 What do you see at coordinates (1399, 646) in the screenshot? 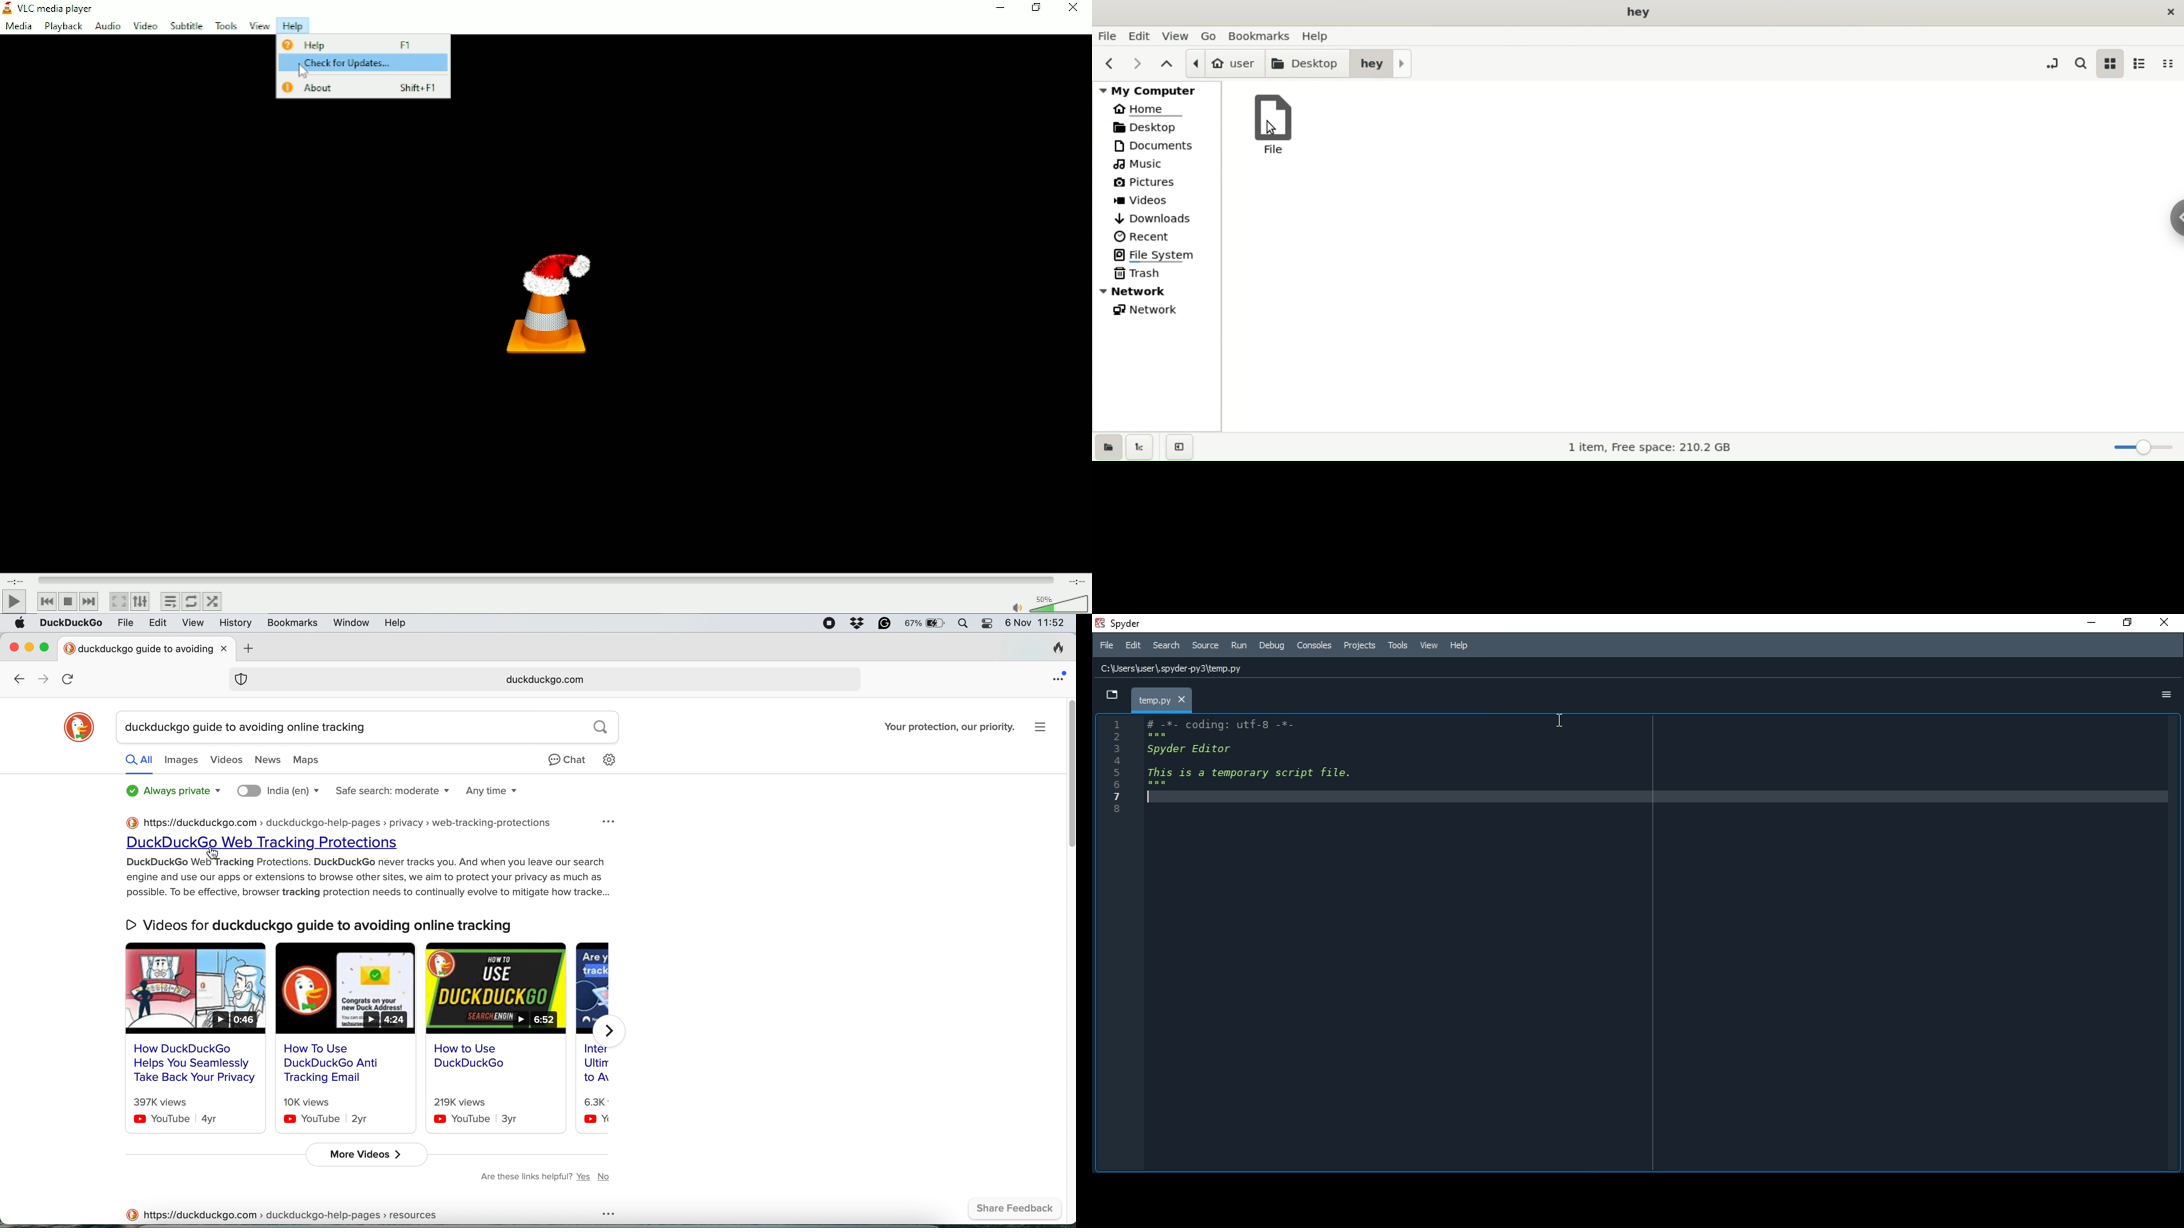
I see `Tools` at bounding box center [1399, 646].